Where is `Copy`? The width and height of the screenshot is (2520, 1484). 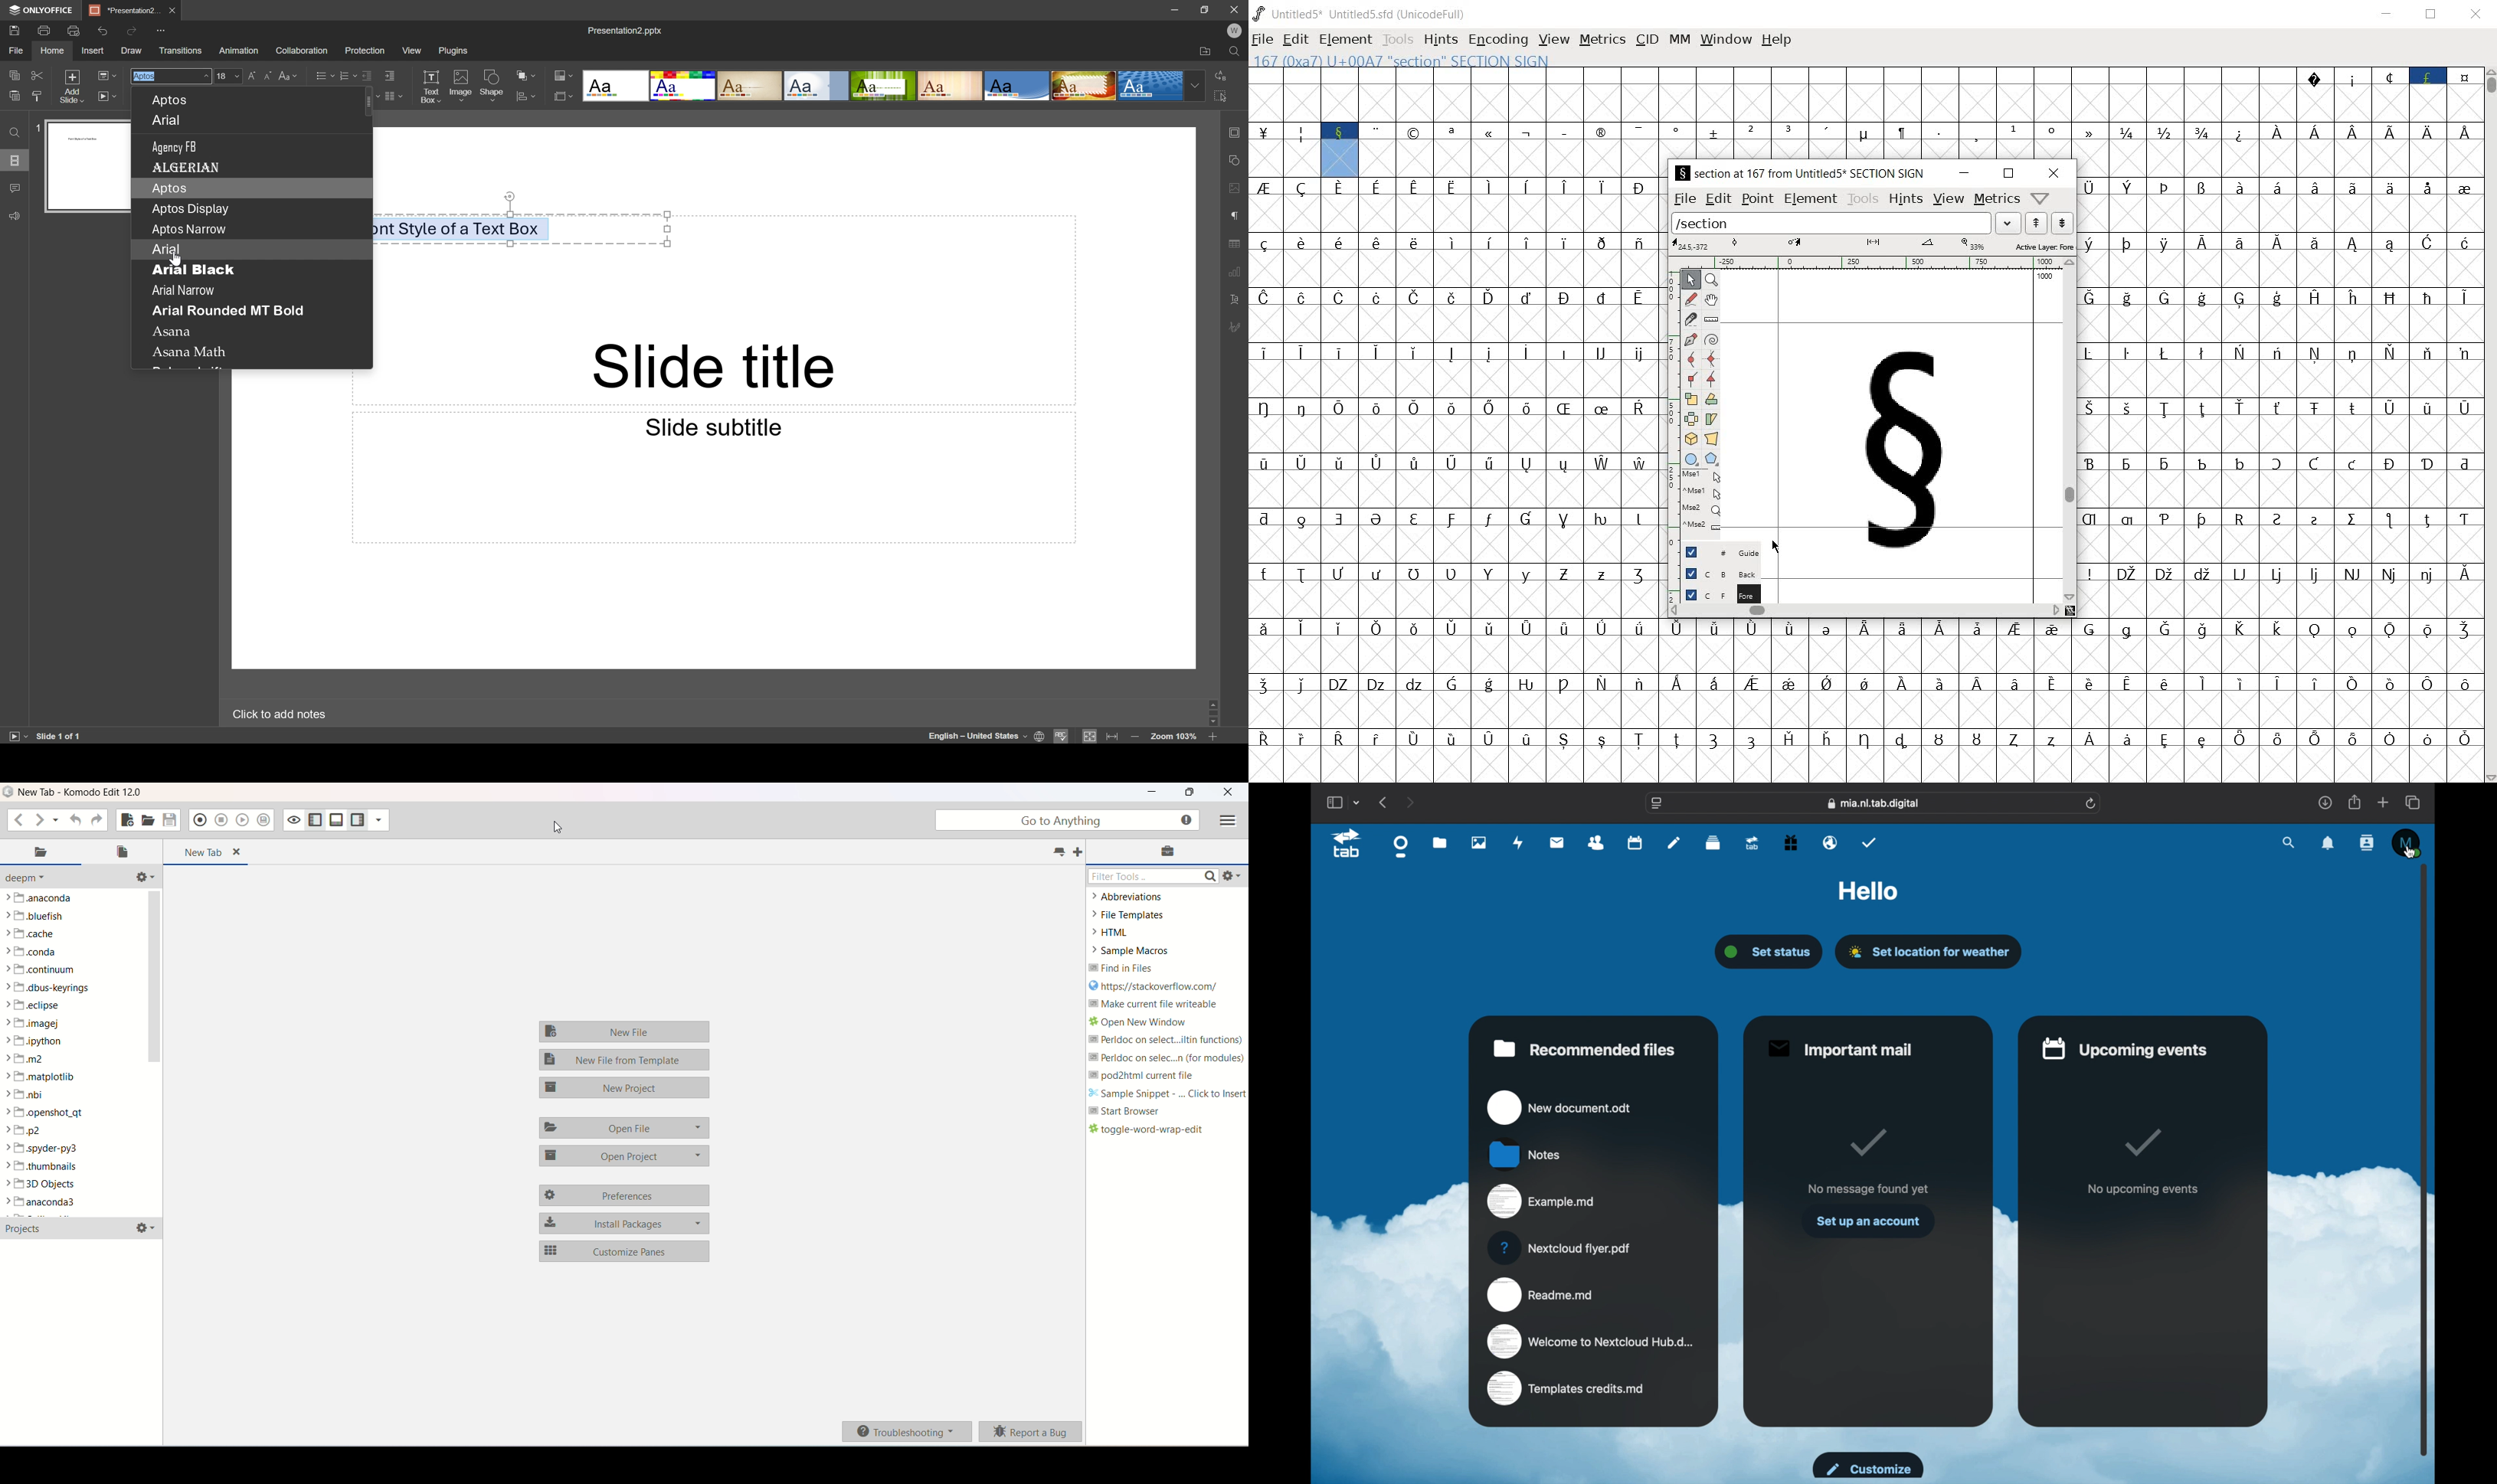
Copy is located at coordinates (15, 75).